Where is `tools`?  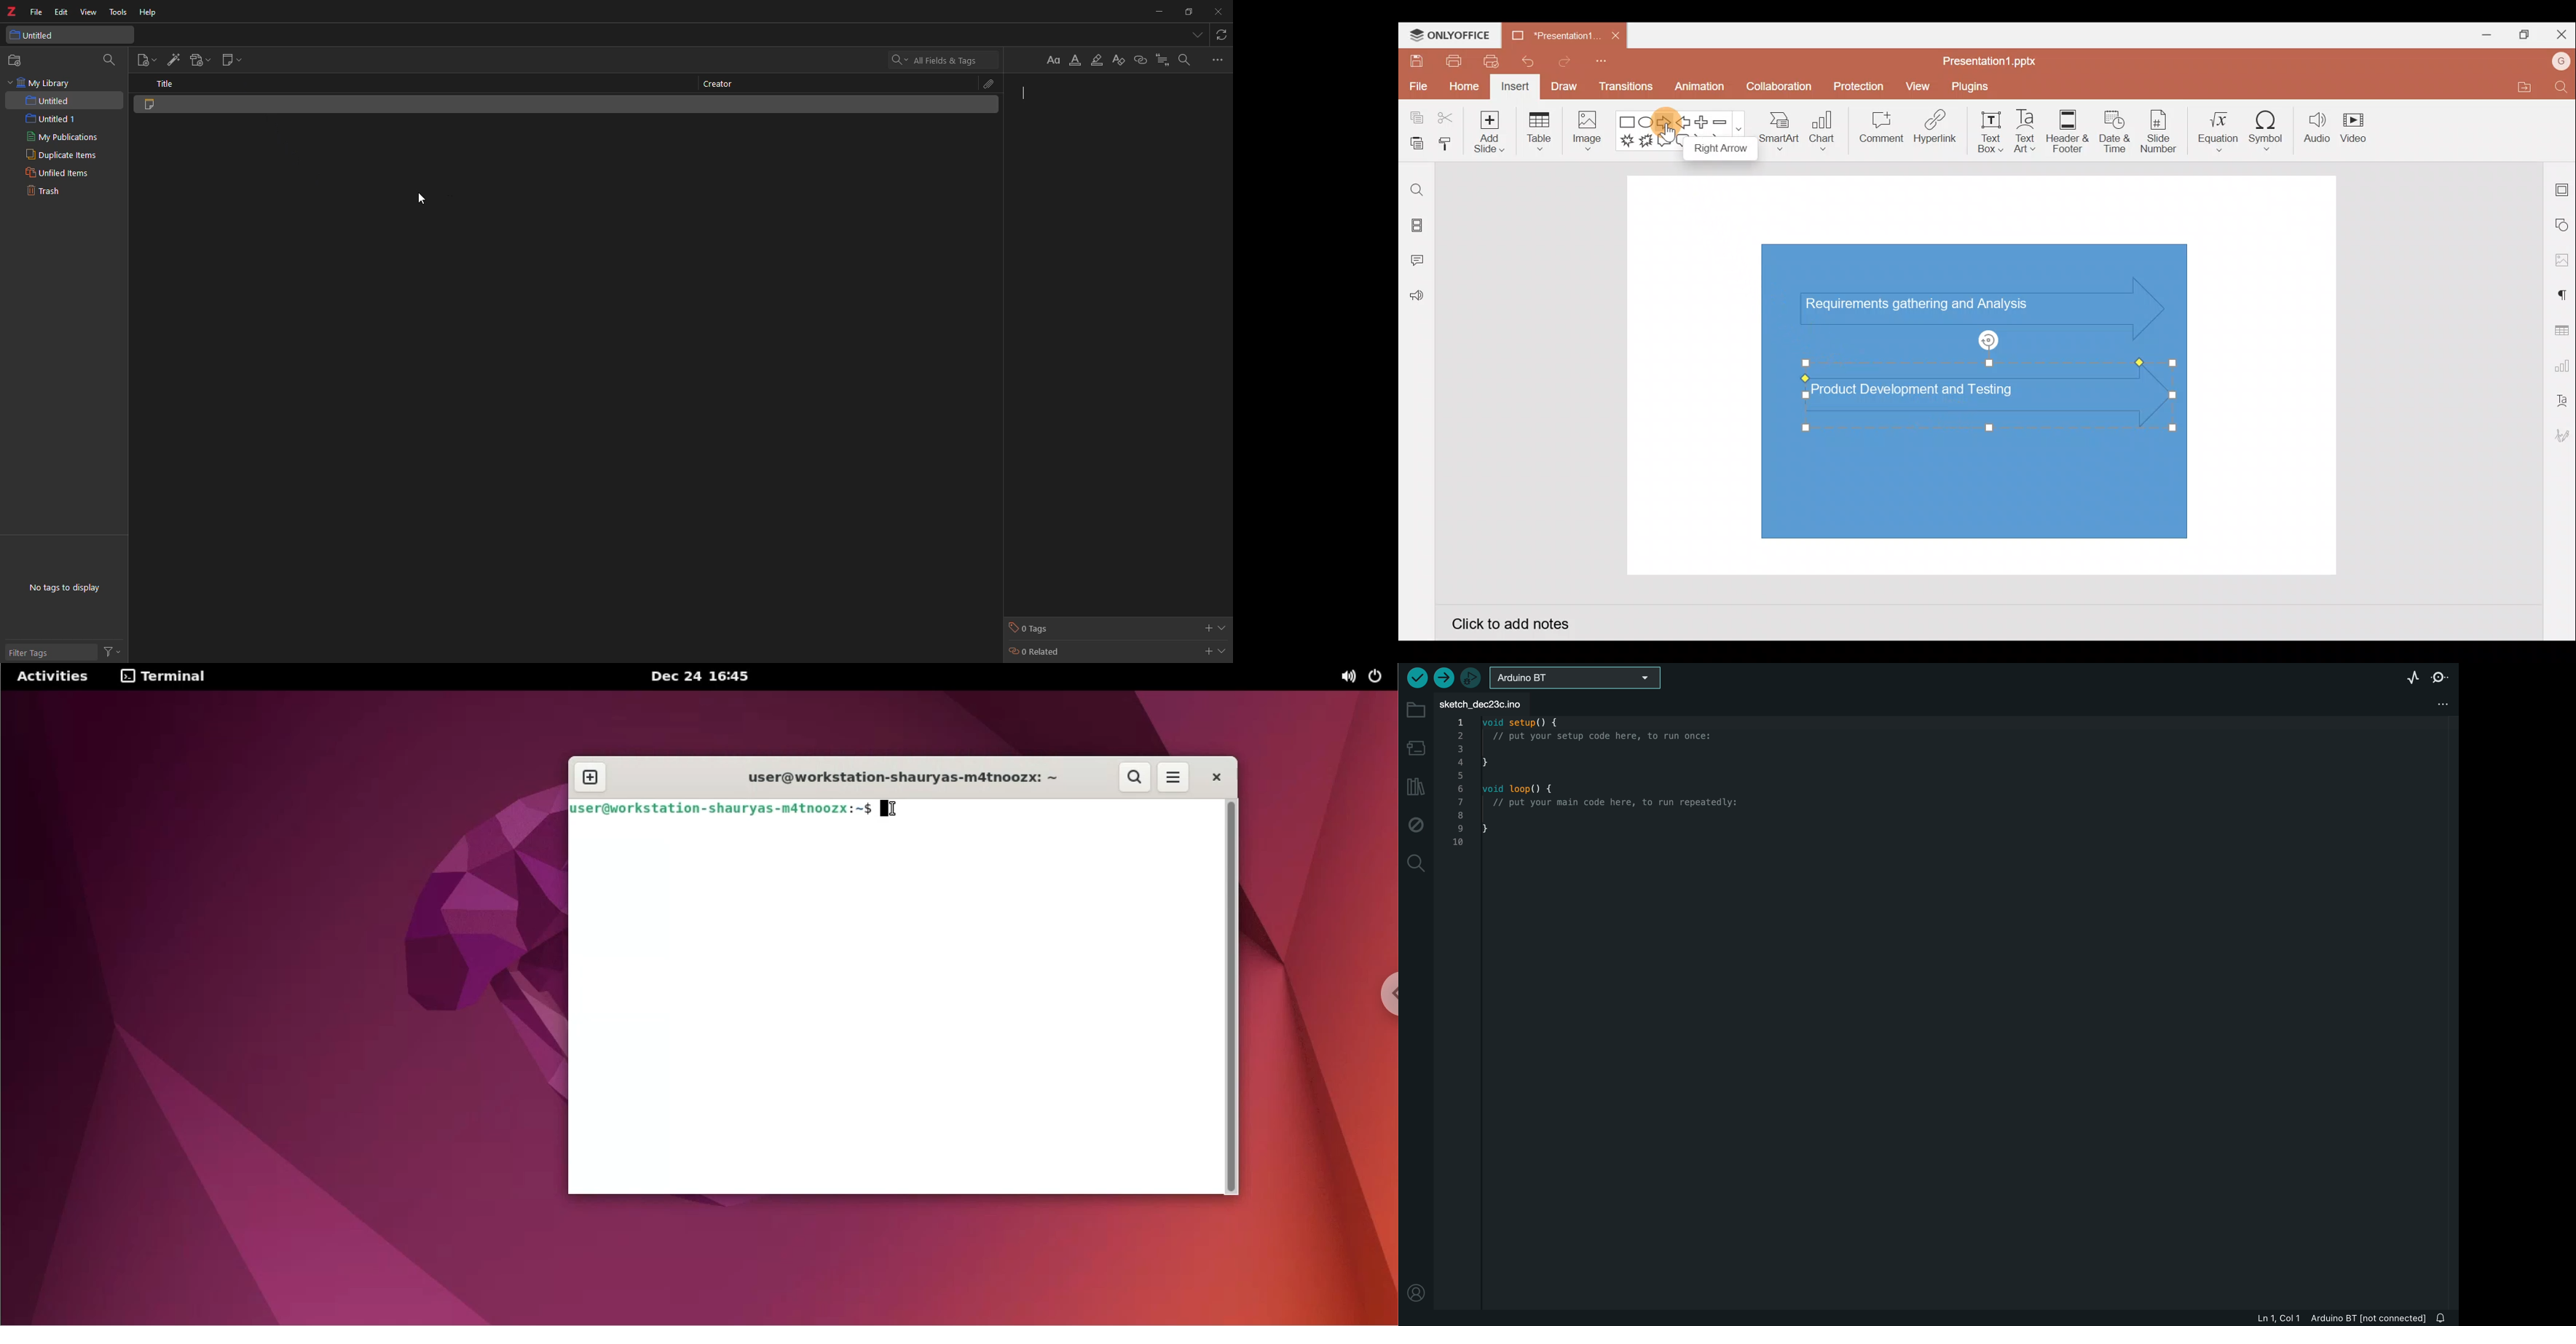
tools is located at coordinates (118, 12).